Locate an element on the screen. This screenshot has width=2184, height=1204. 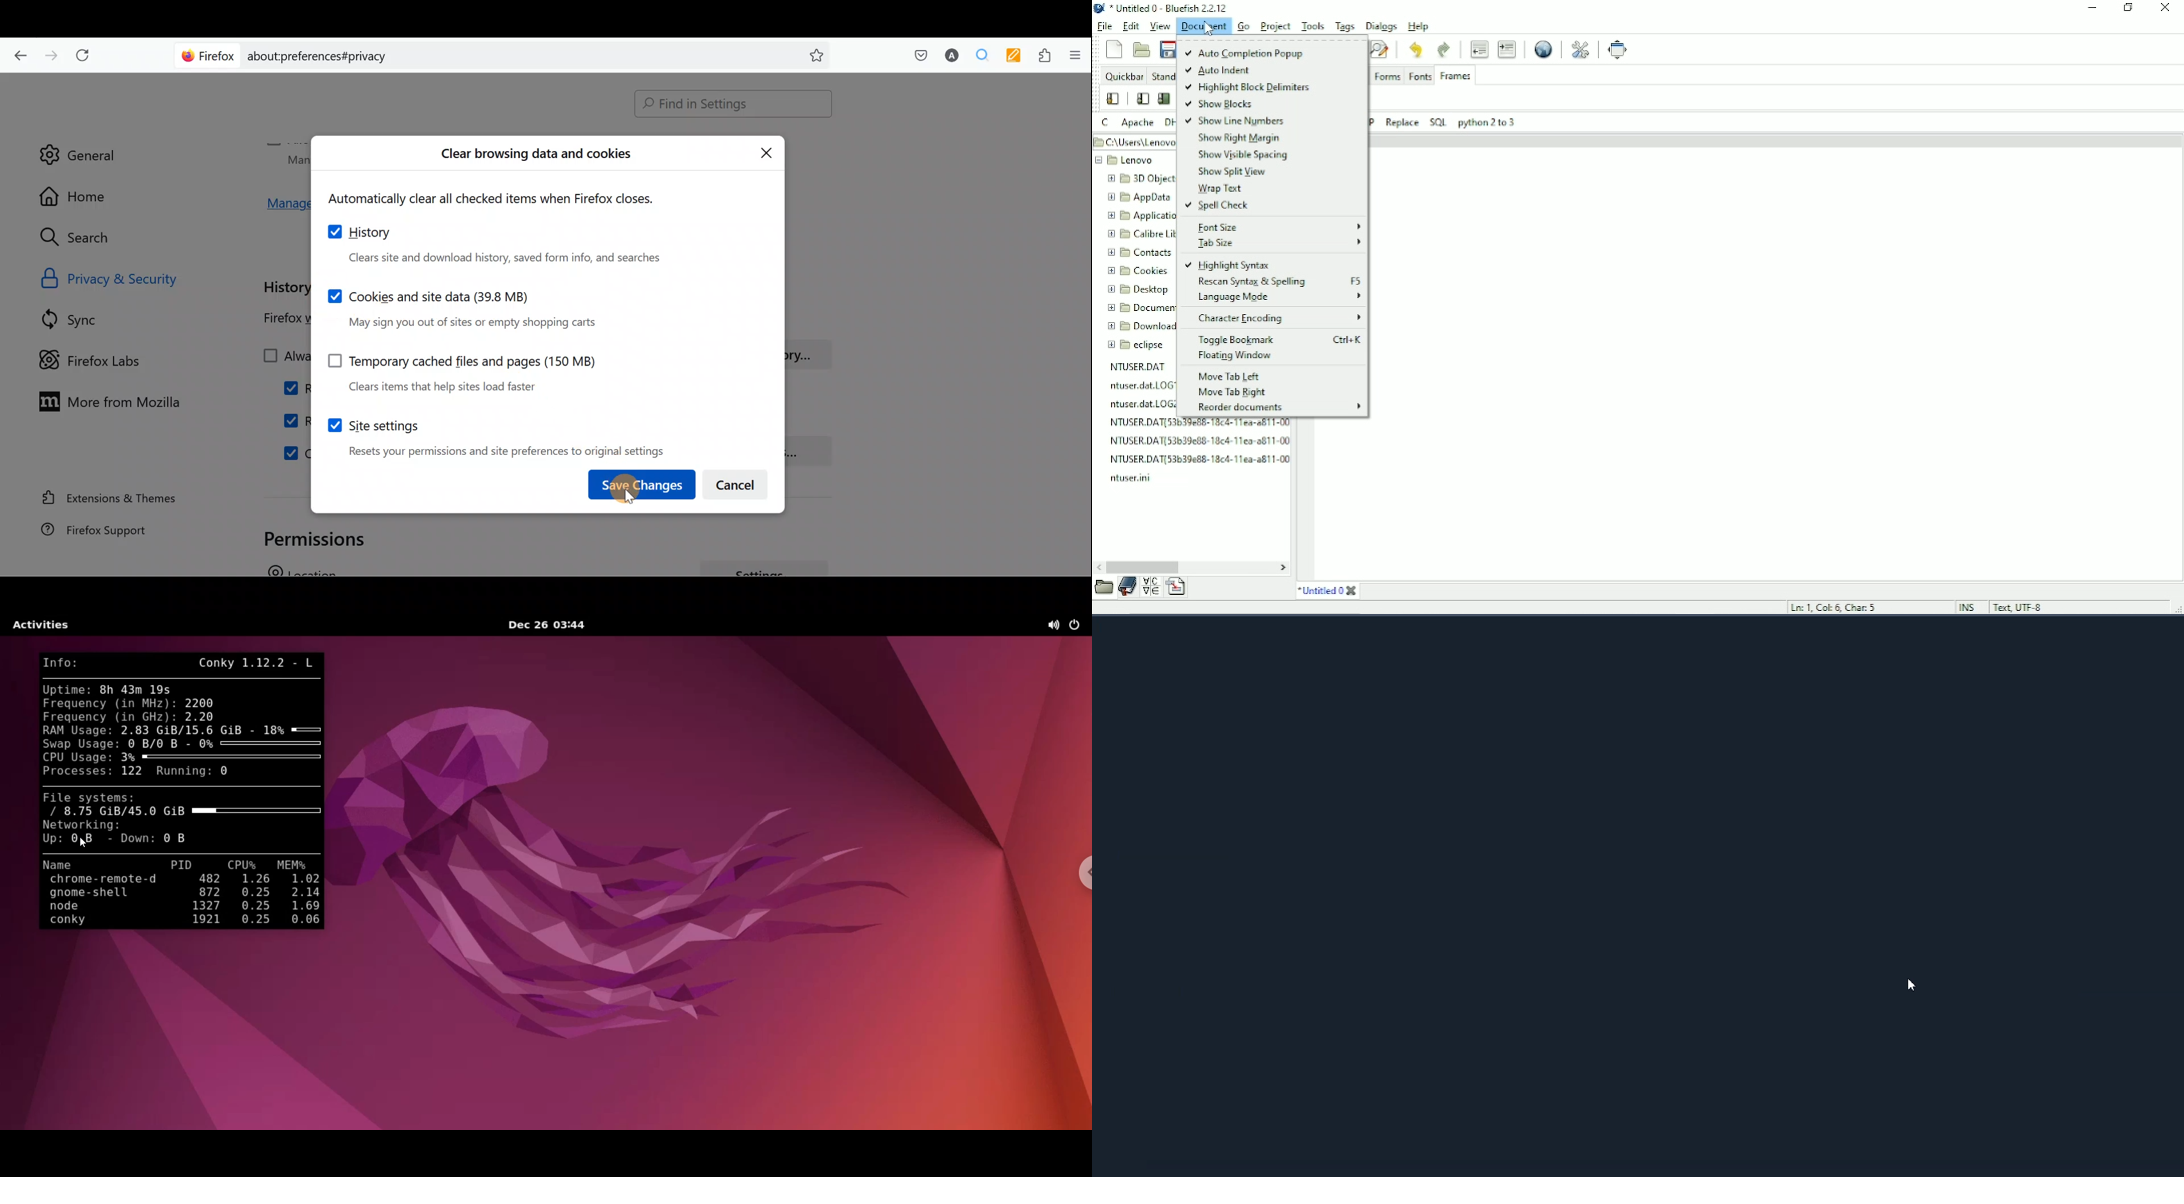
Fullscreen is located at coordinates (1617, 48).